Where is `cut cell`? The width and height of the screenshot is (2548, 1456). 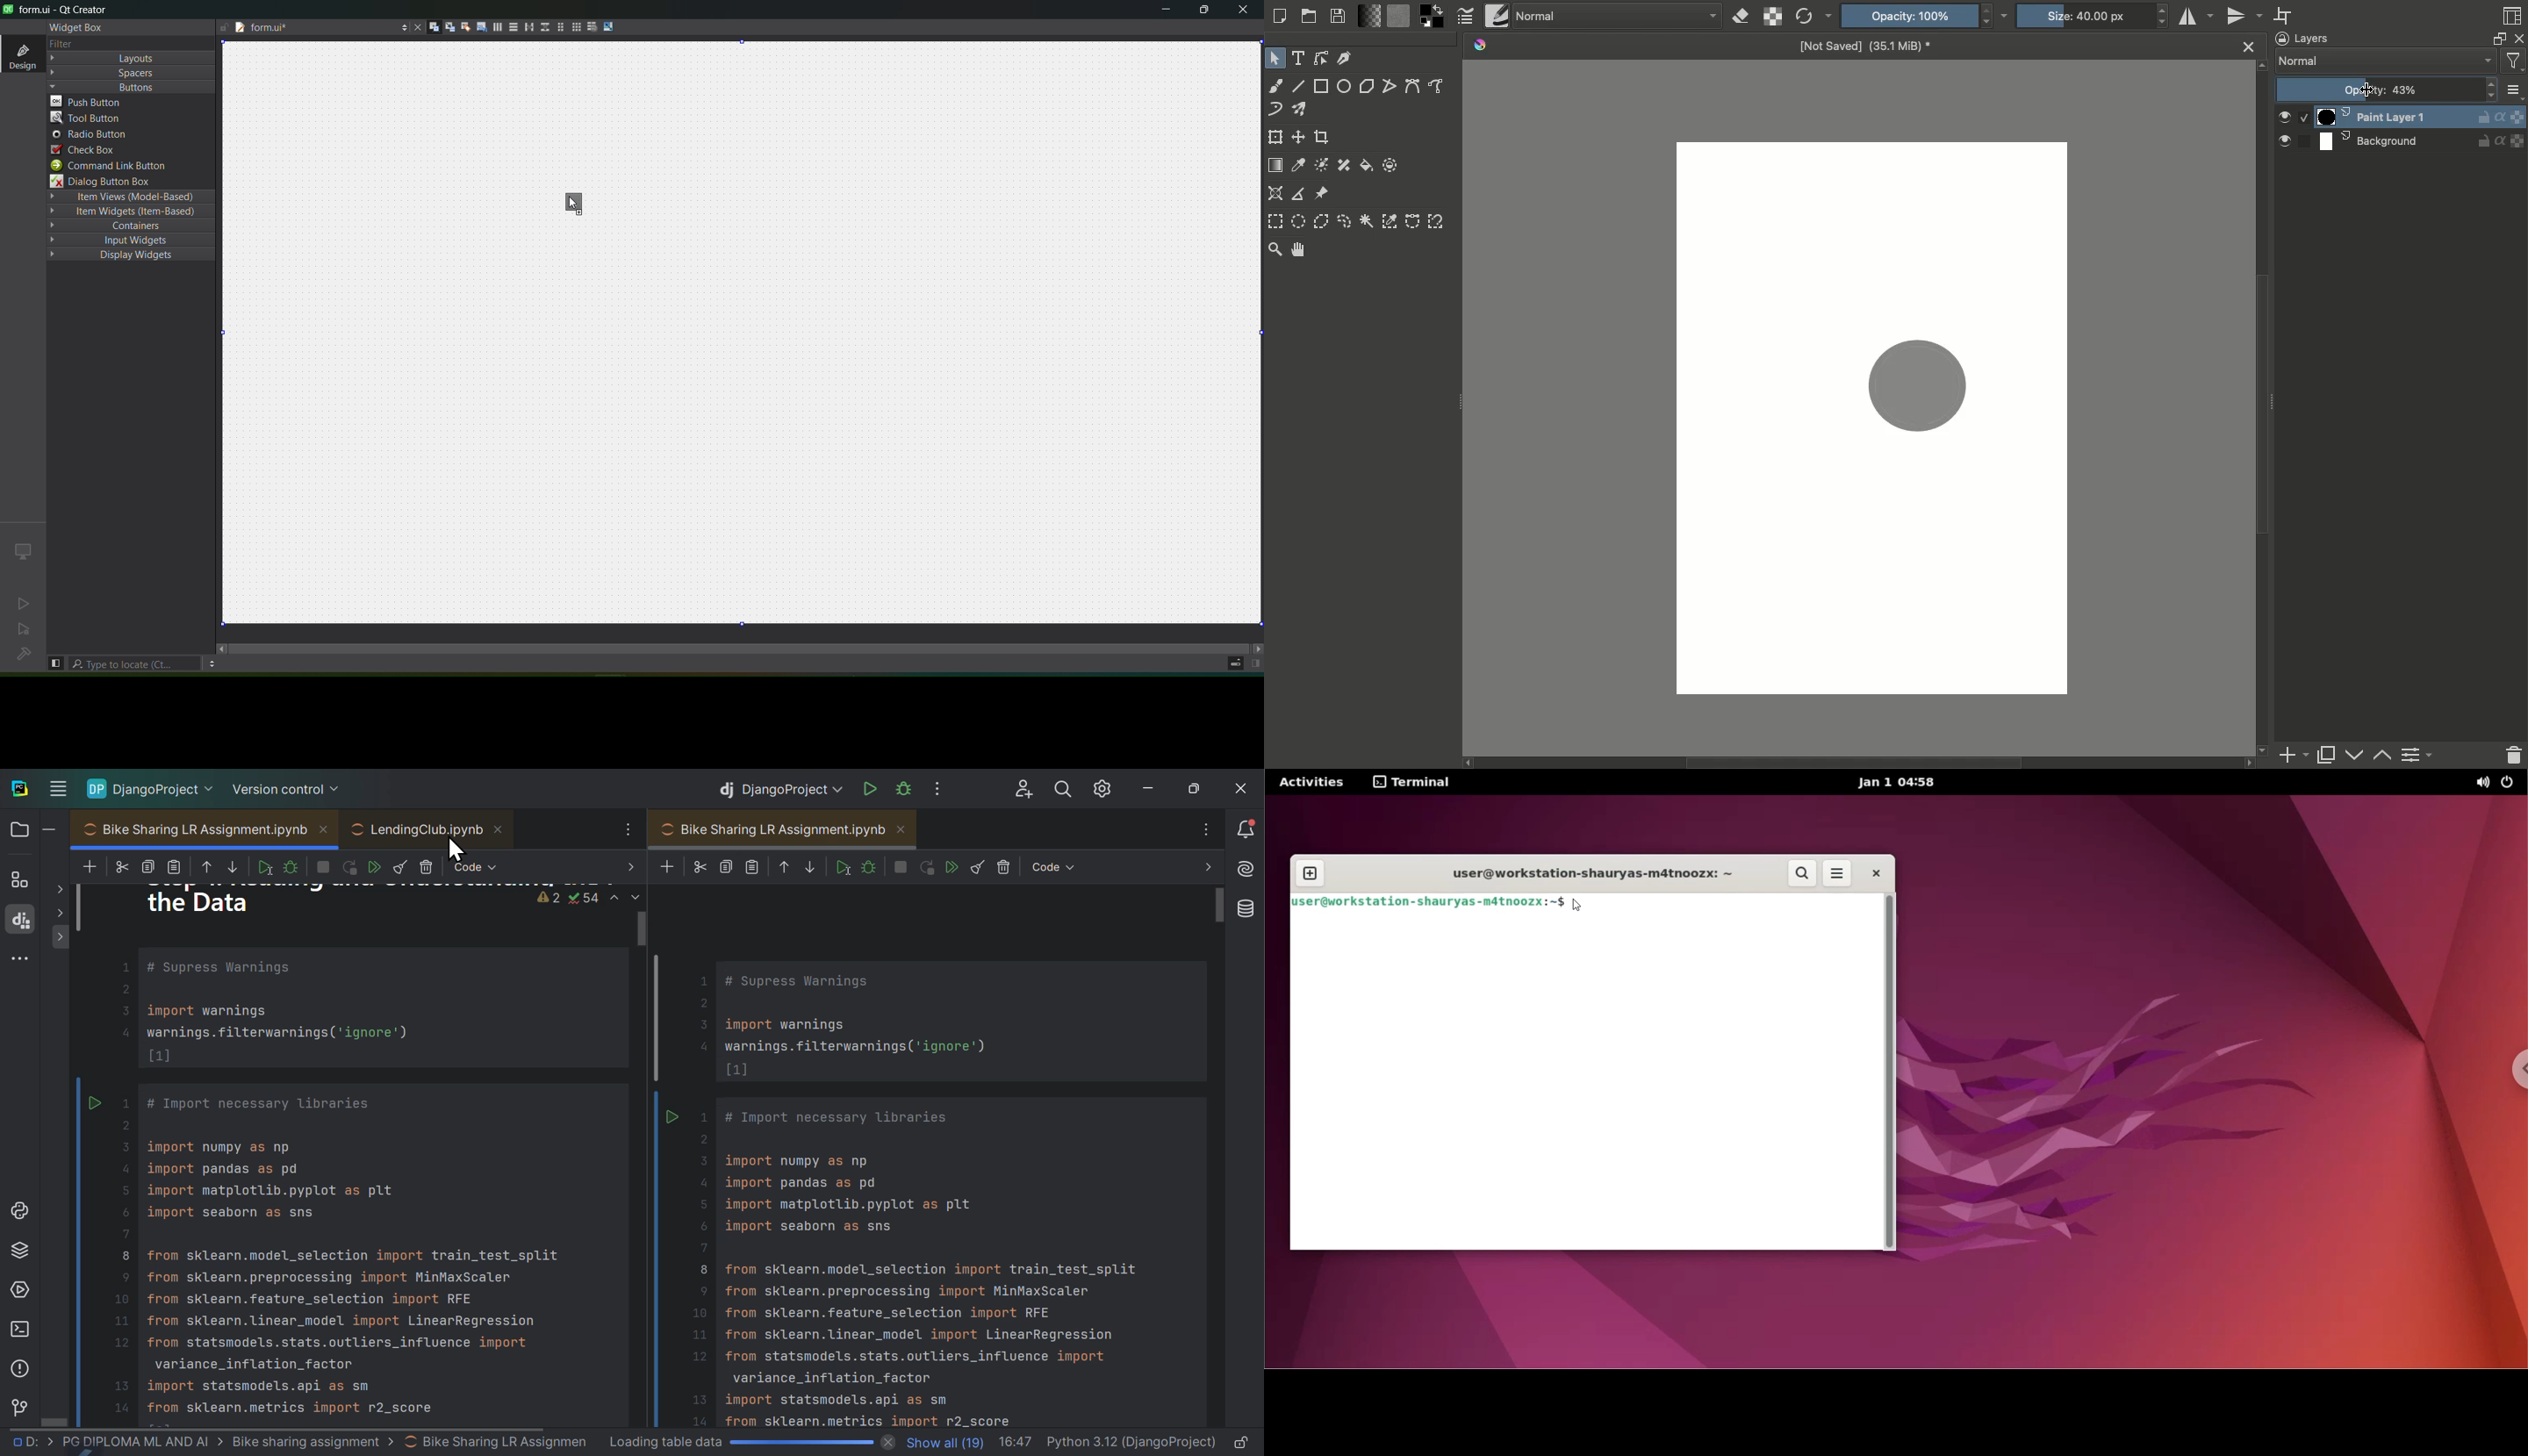 cut cell is located at coordinates (698, 867).